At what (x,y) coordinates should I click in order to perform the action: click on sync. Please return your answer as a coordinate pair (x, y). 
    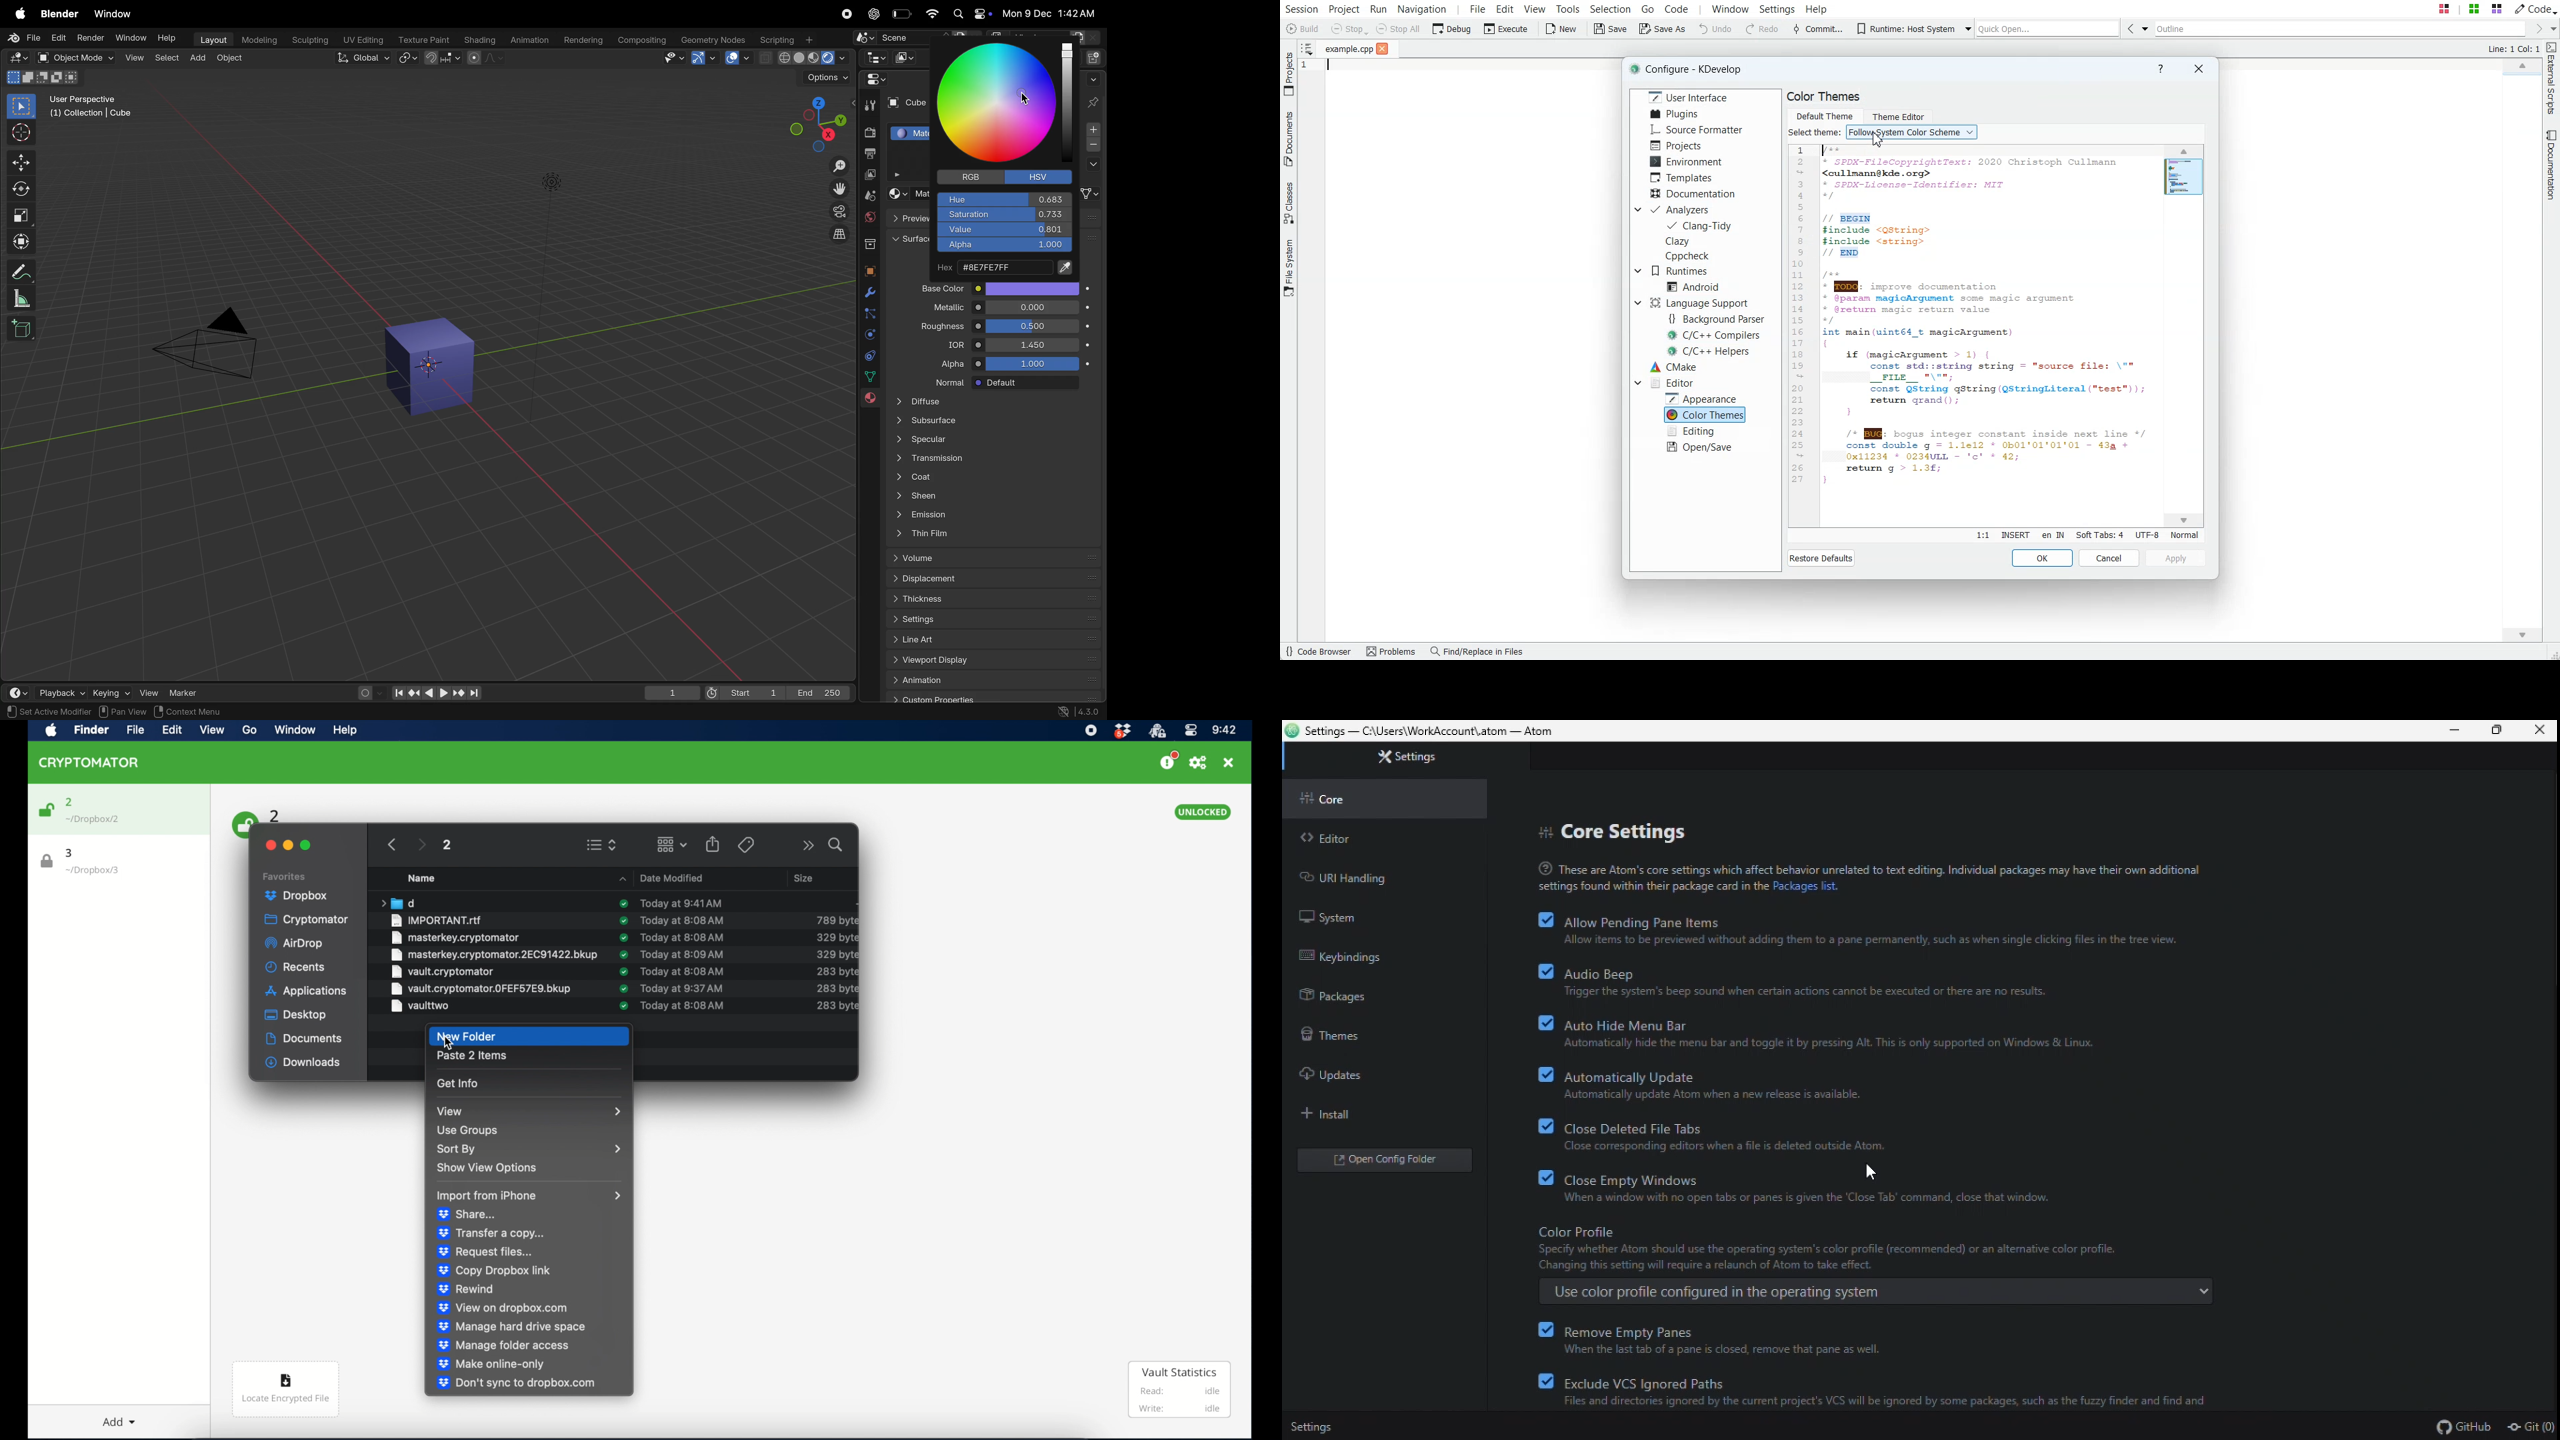
    Looking at the image, I should click on (623, 937).